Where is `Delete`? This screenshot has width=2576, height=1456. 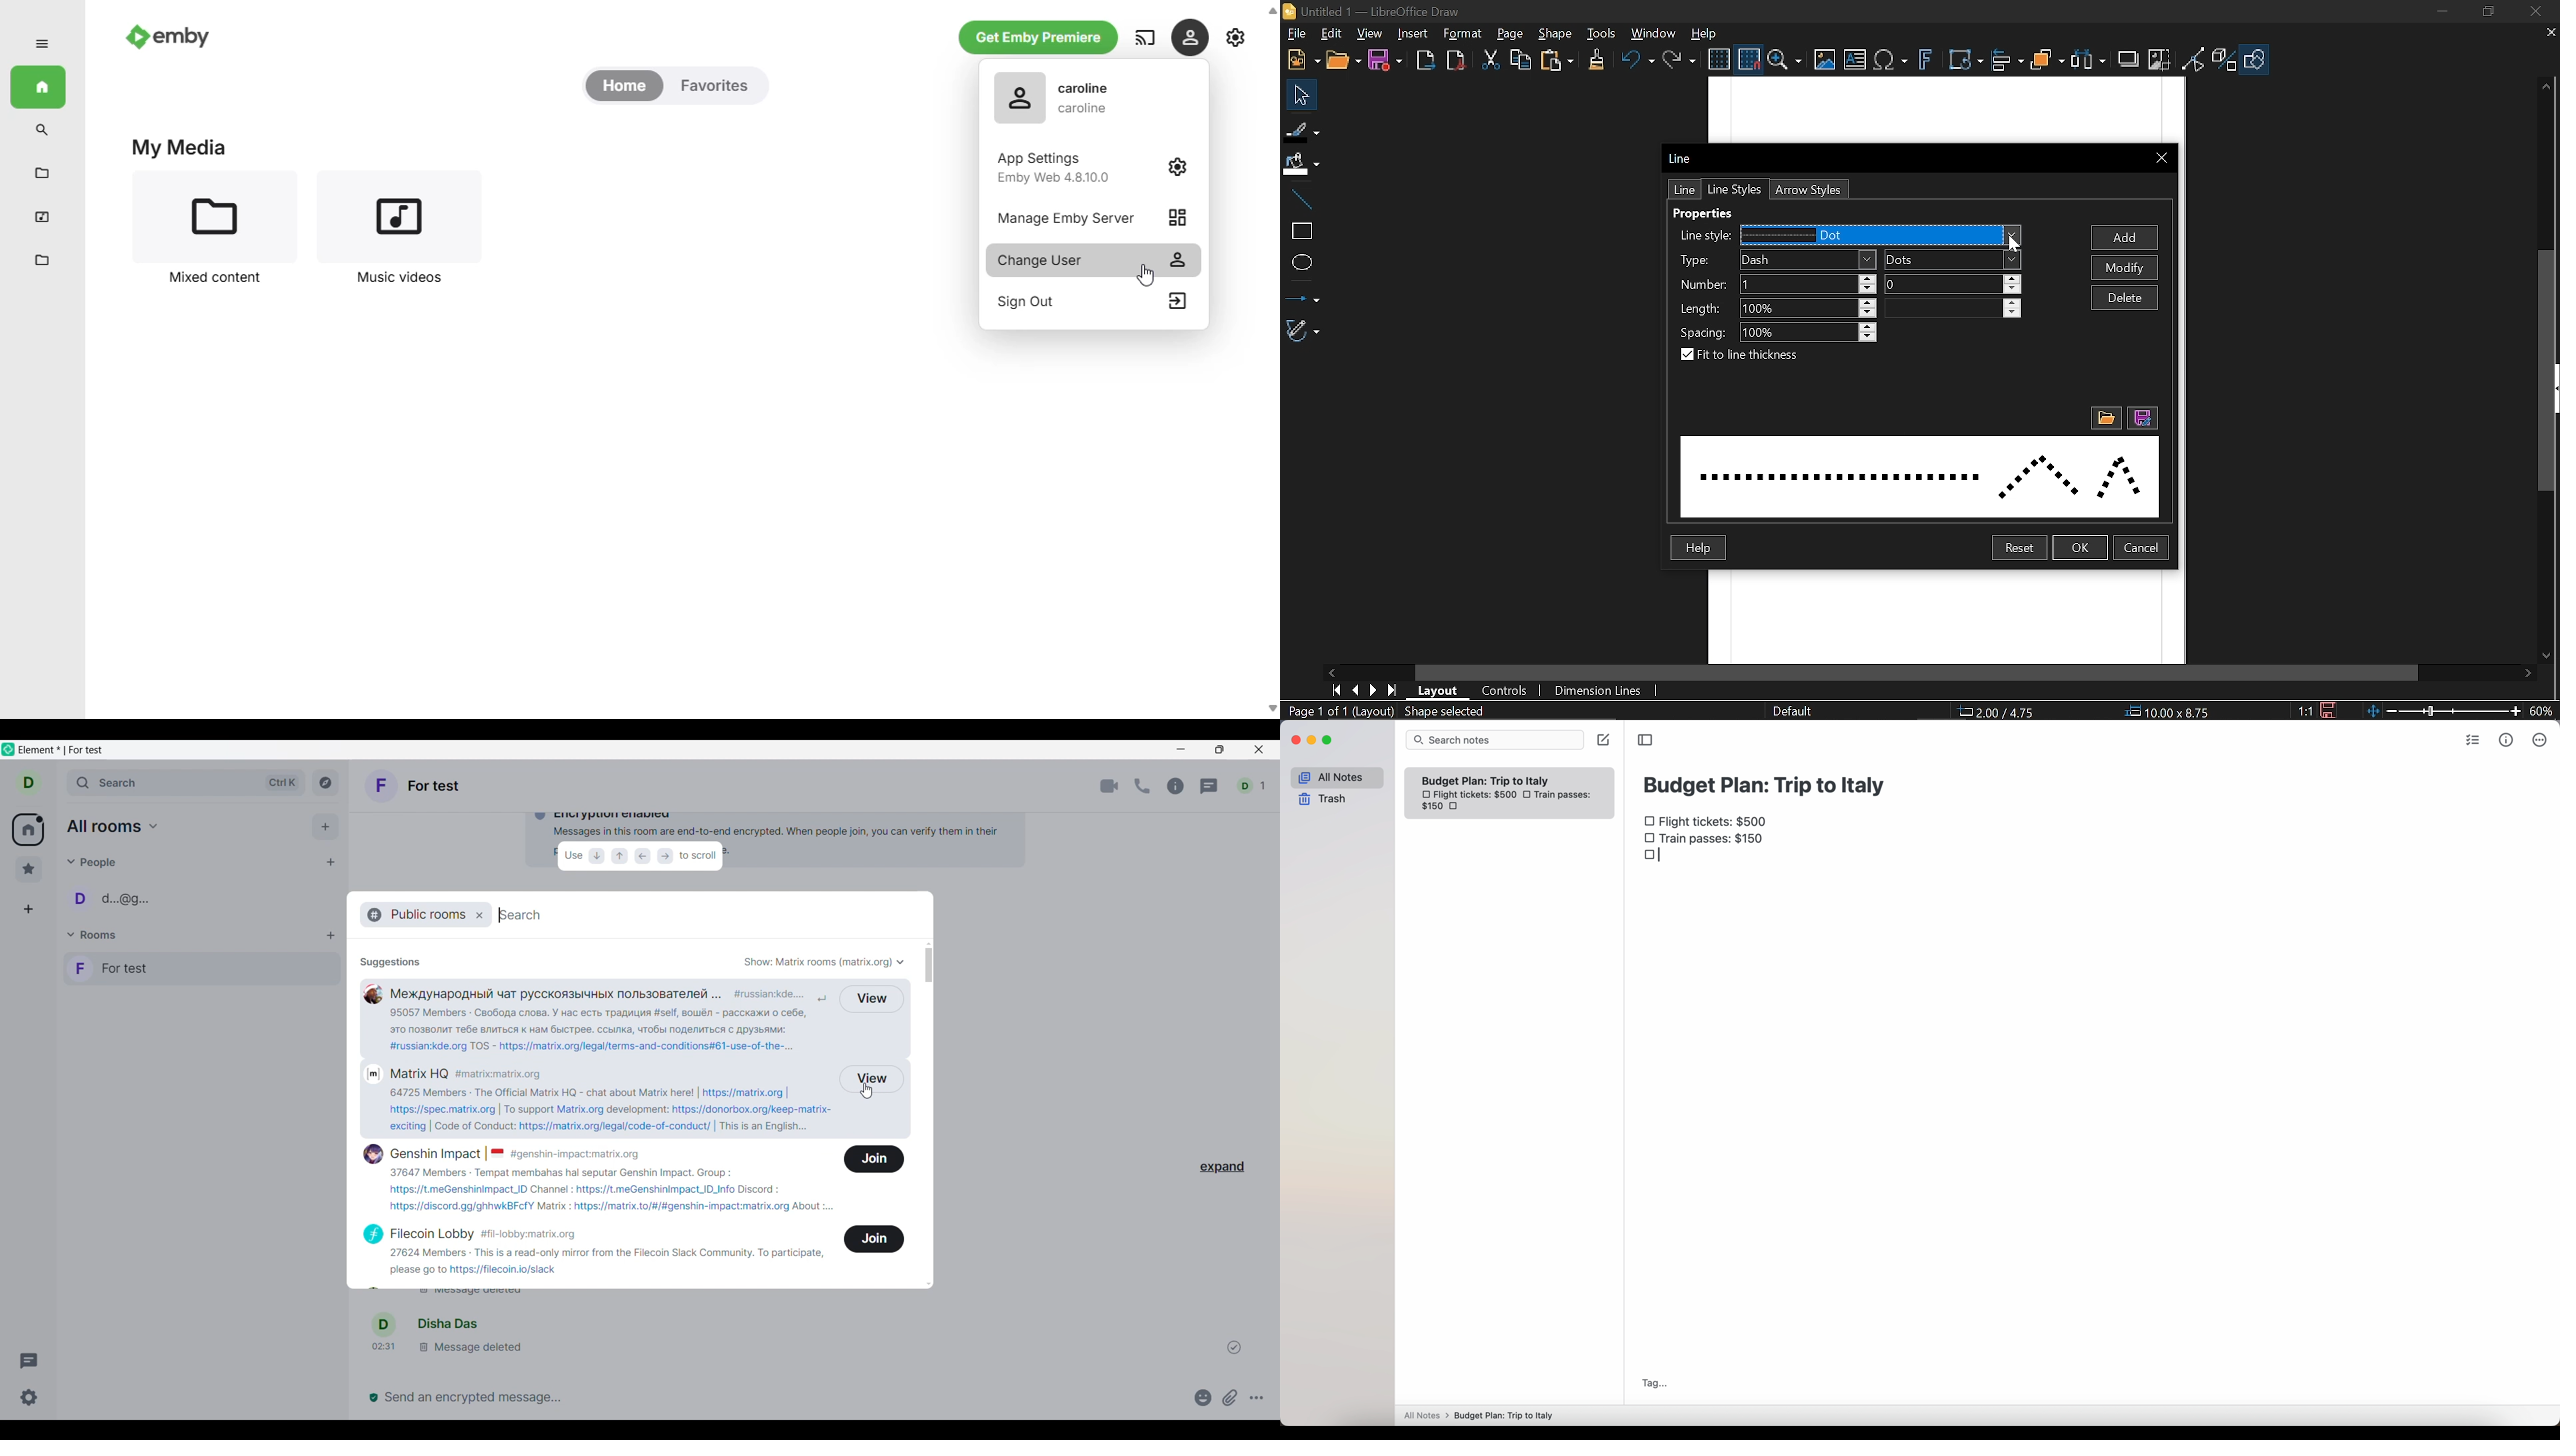 Delete is located at coordinates (2124, 297).